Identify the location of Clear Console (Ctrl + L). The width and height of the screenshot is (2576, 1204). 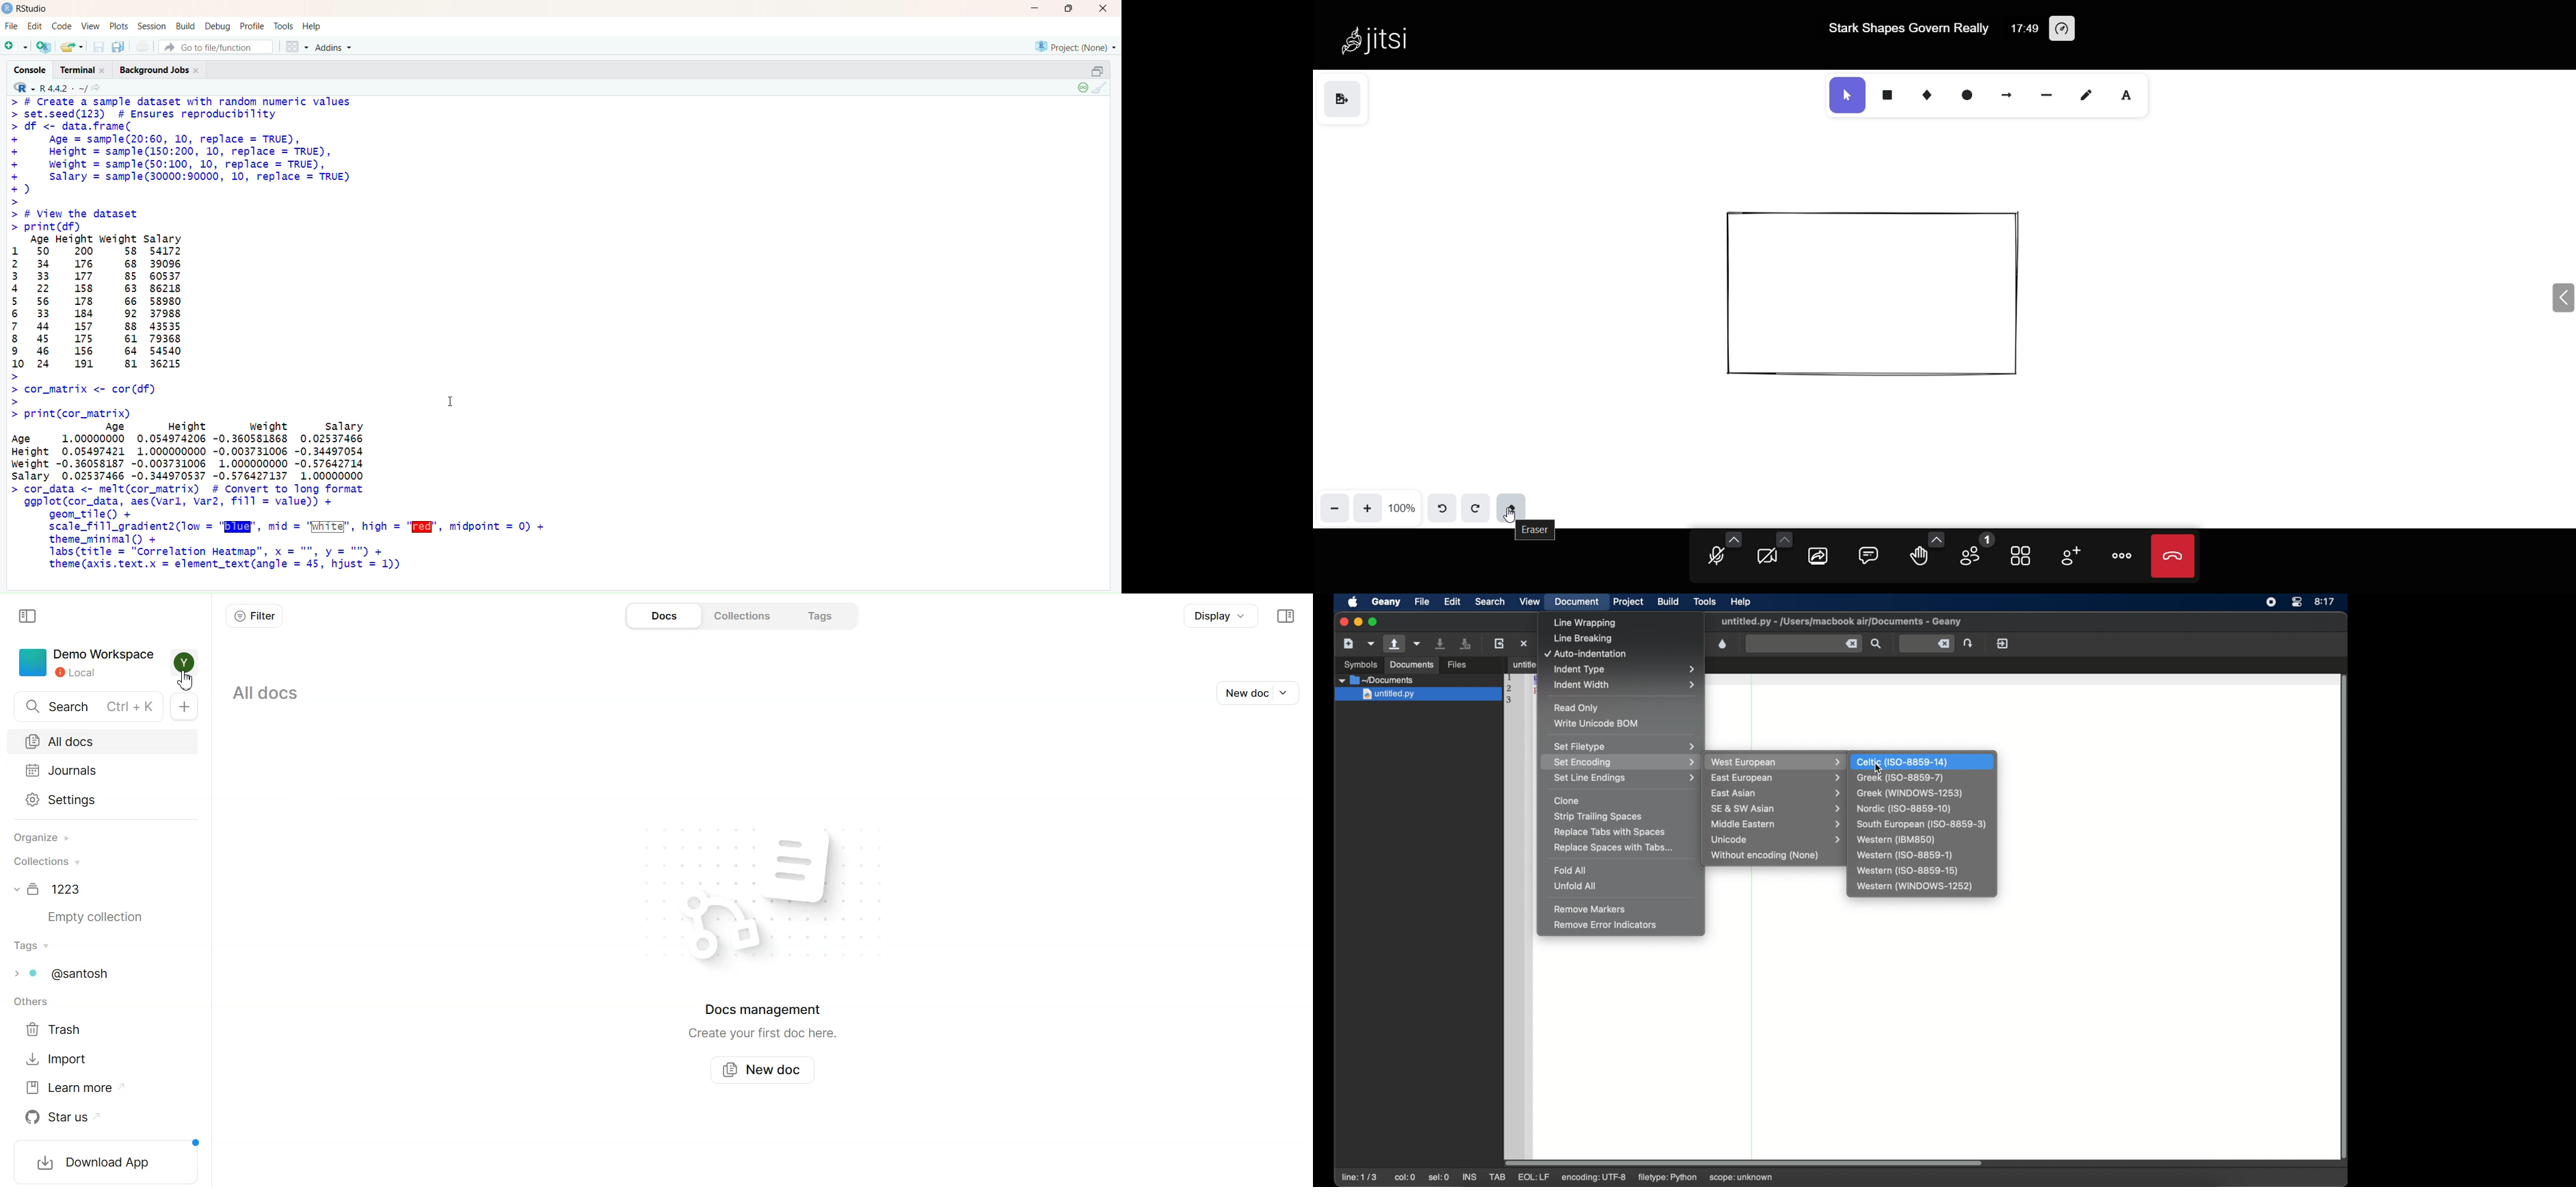
(1102, 89).